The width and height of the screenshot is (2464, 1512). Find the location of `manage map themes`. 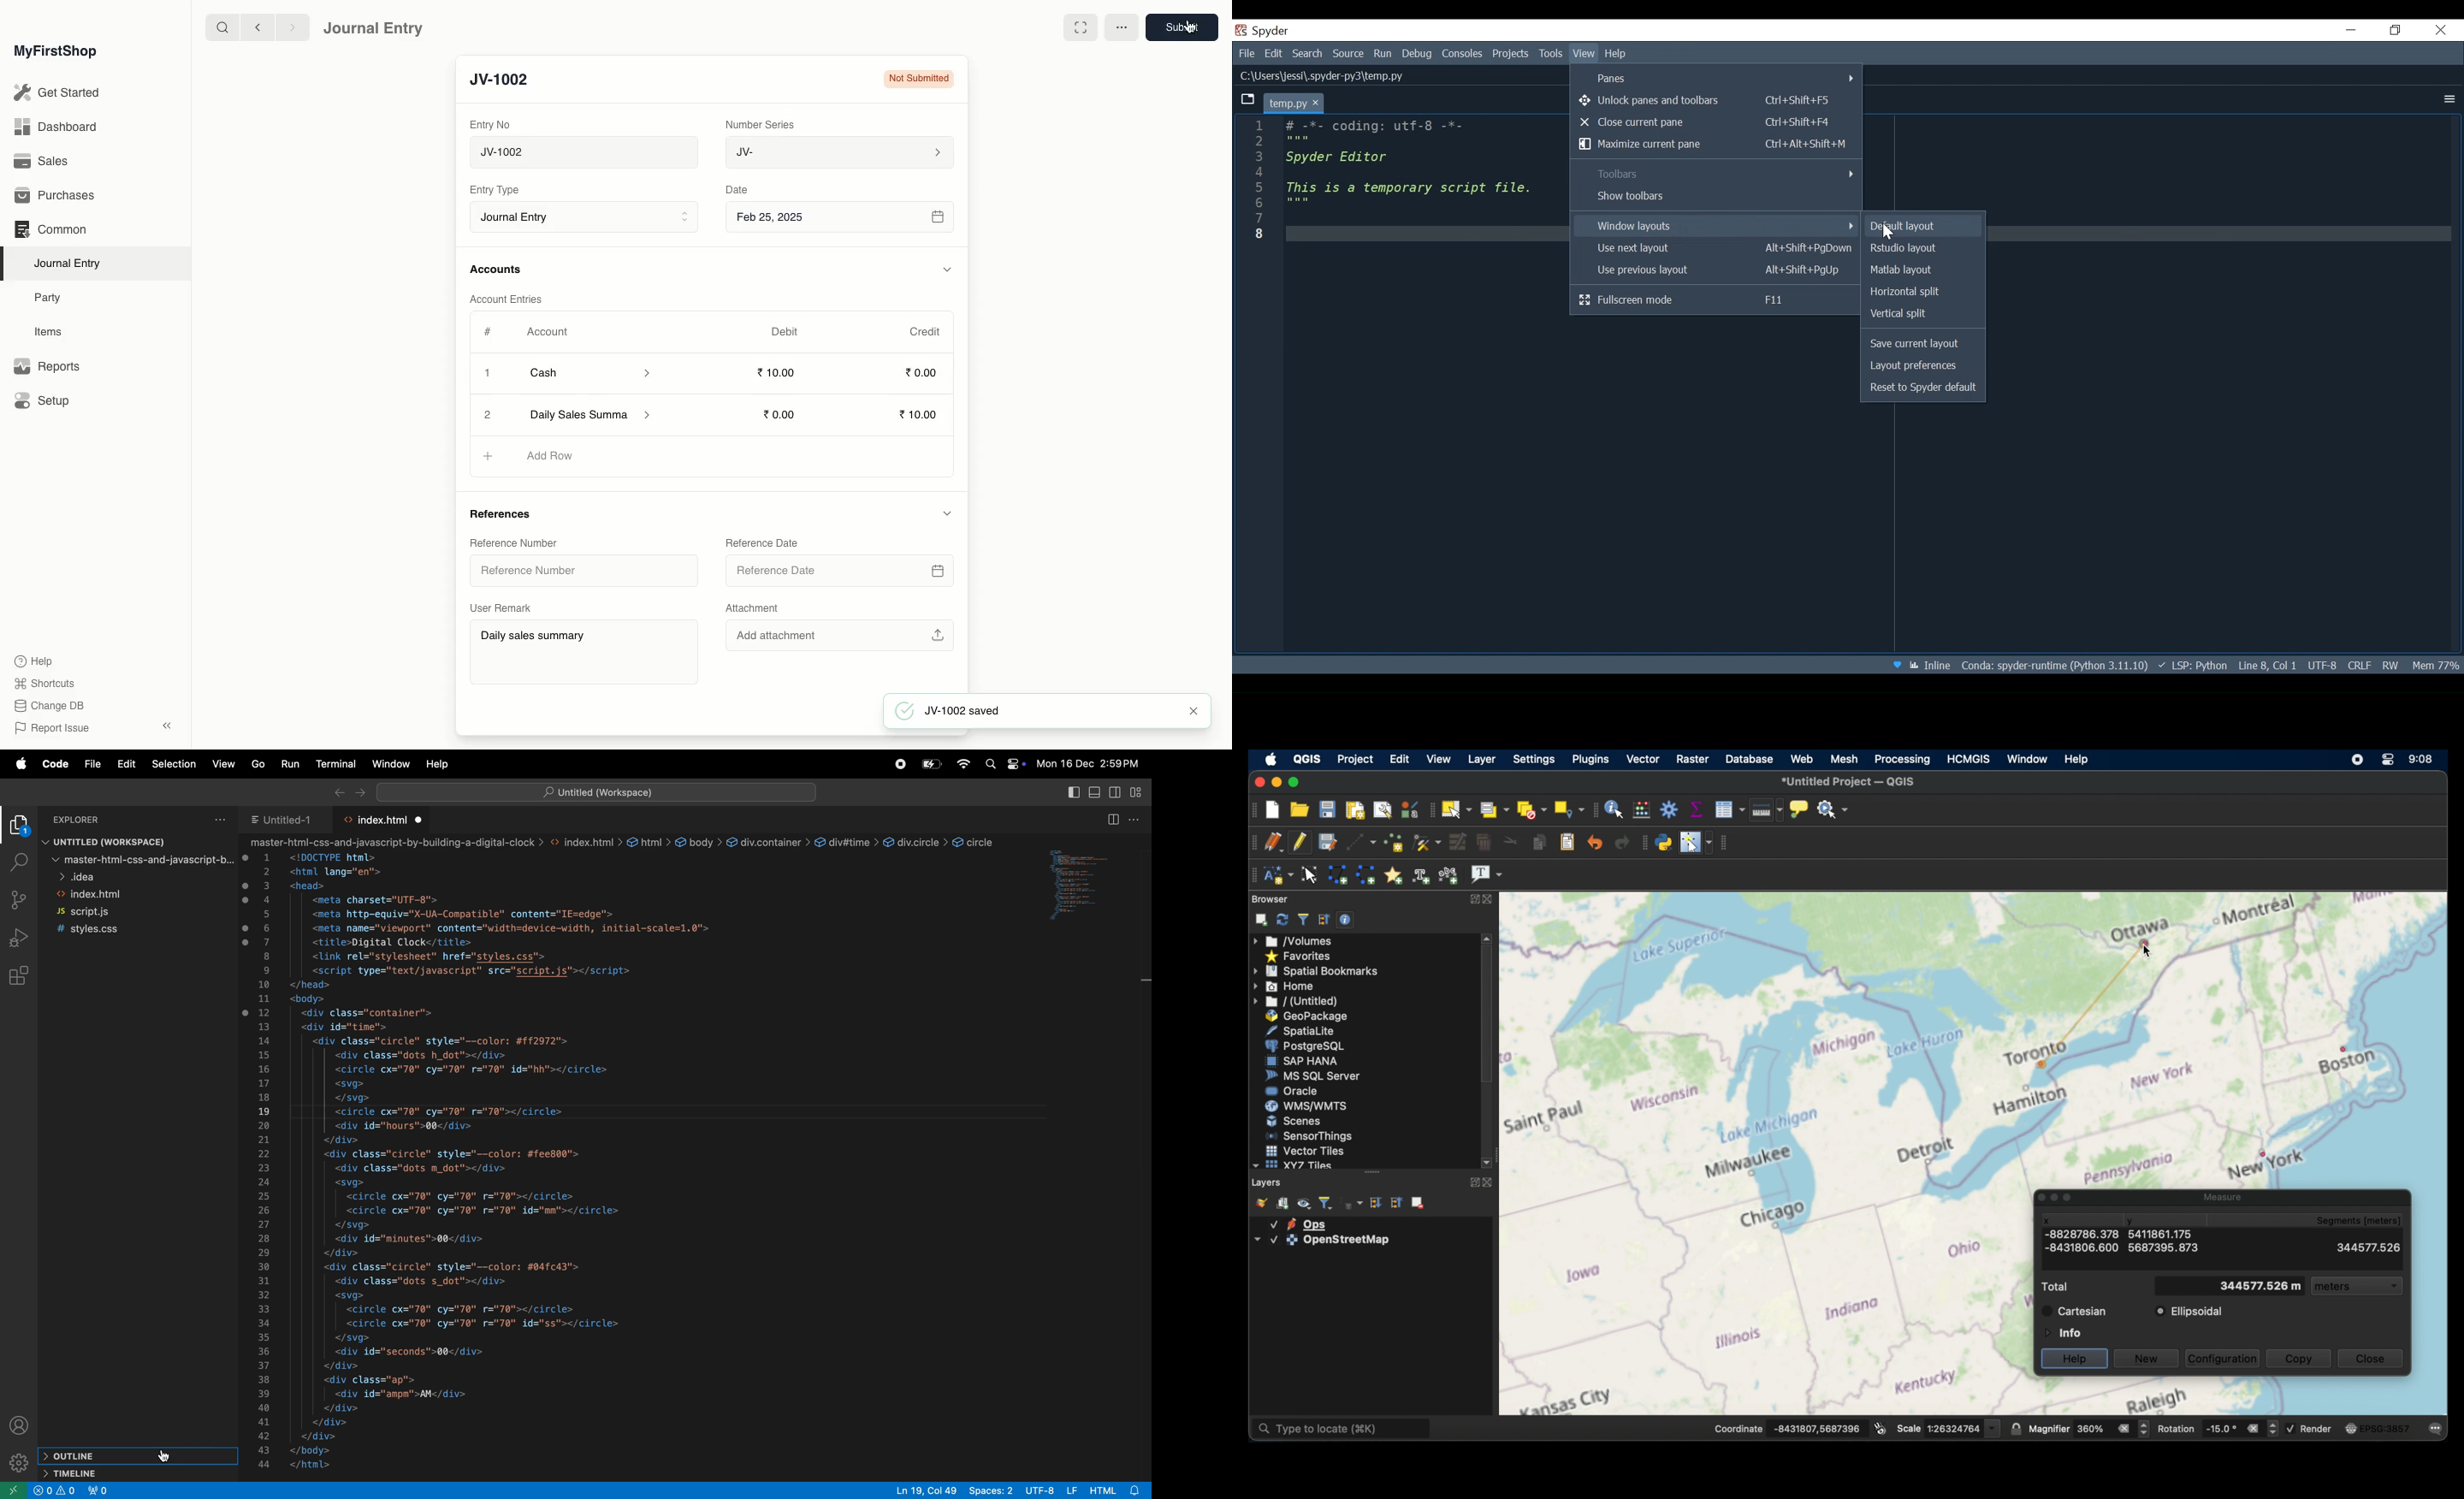

manage map themes is located at coordinates (1304, 1203).